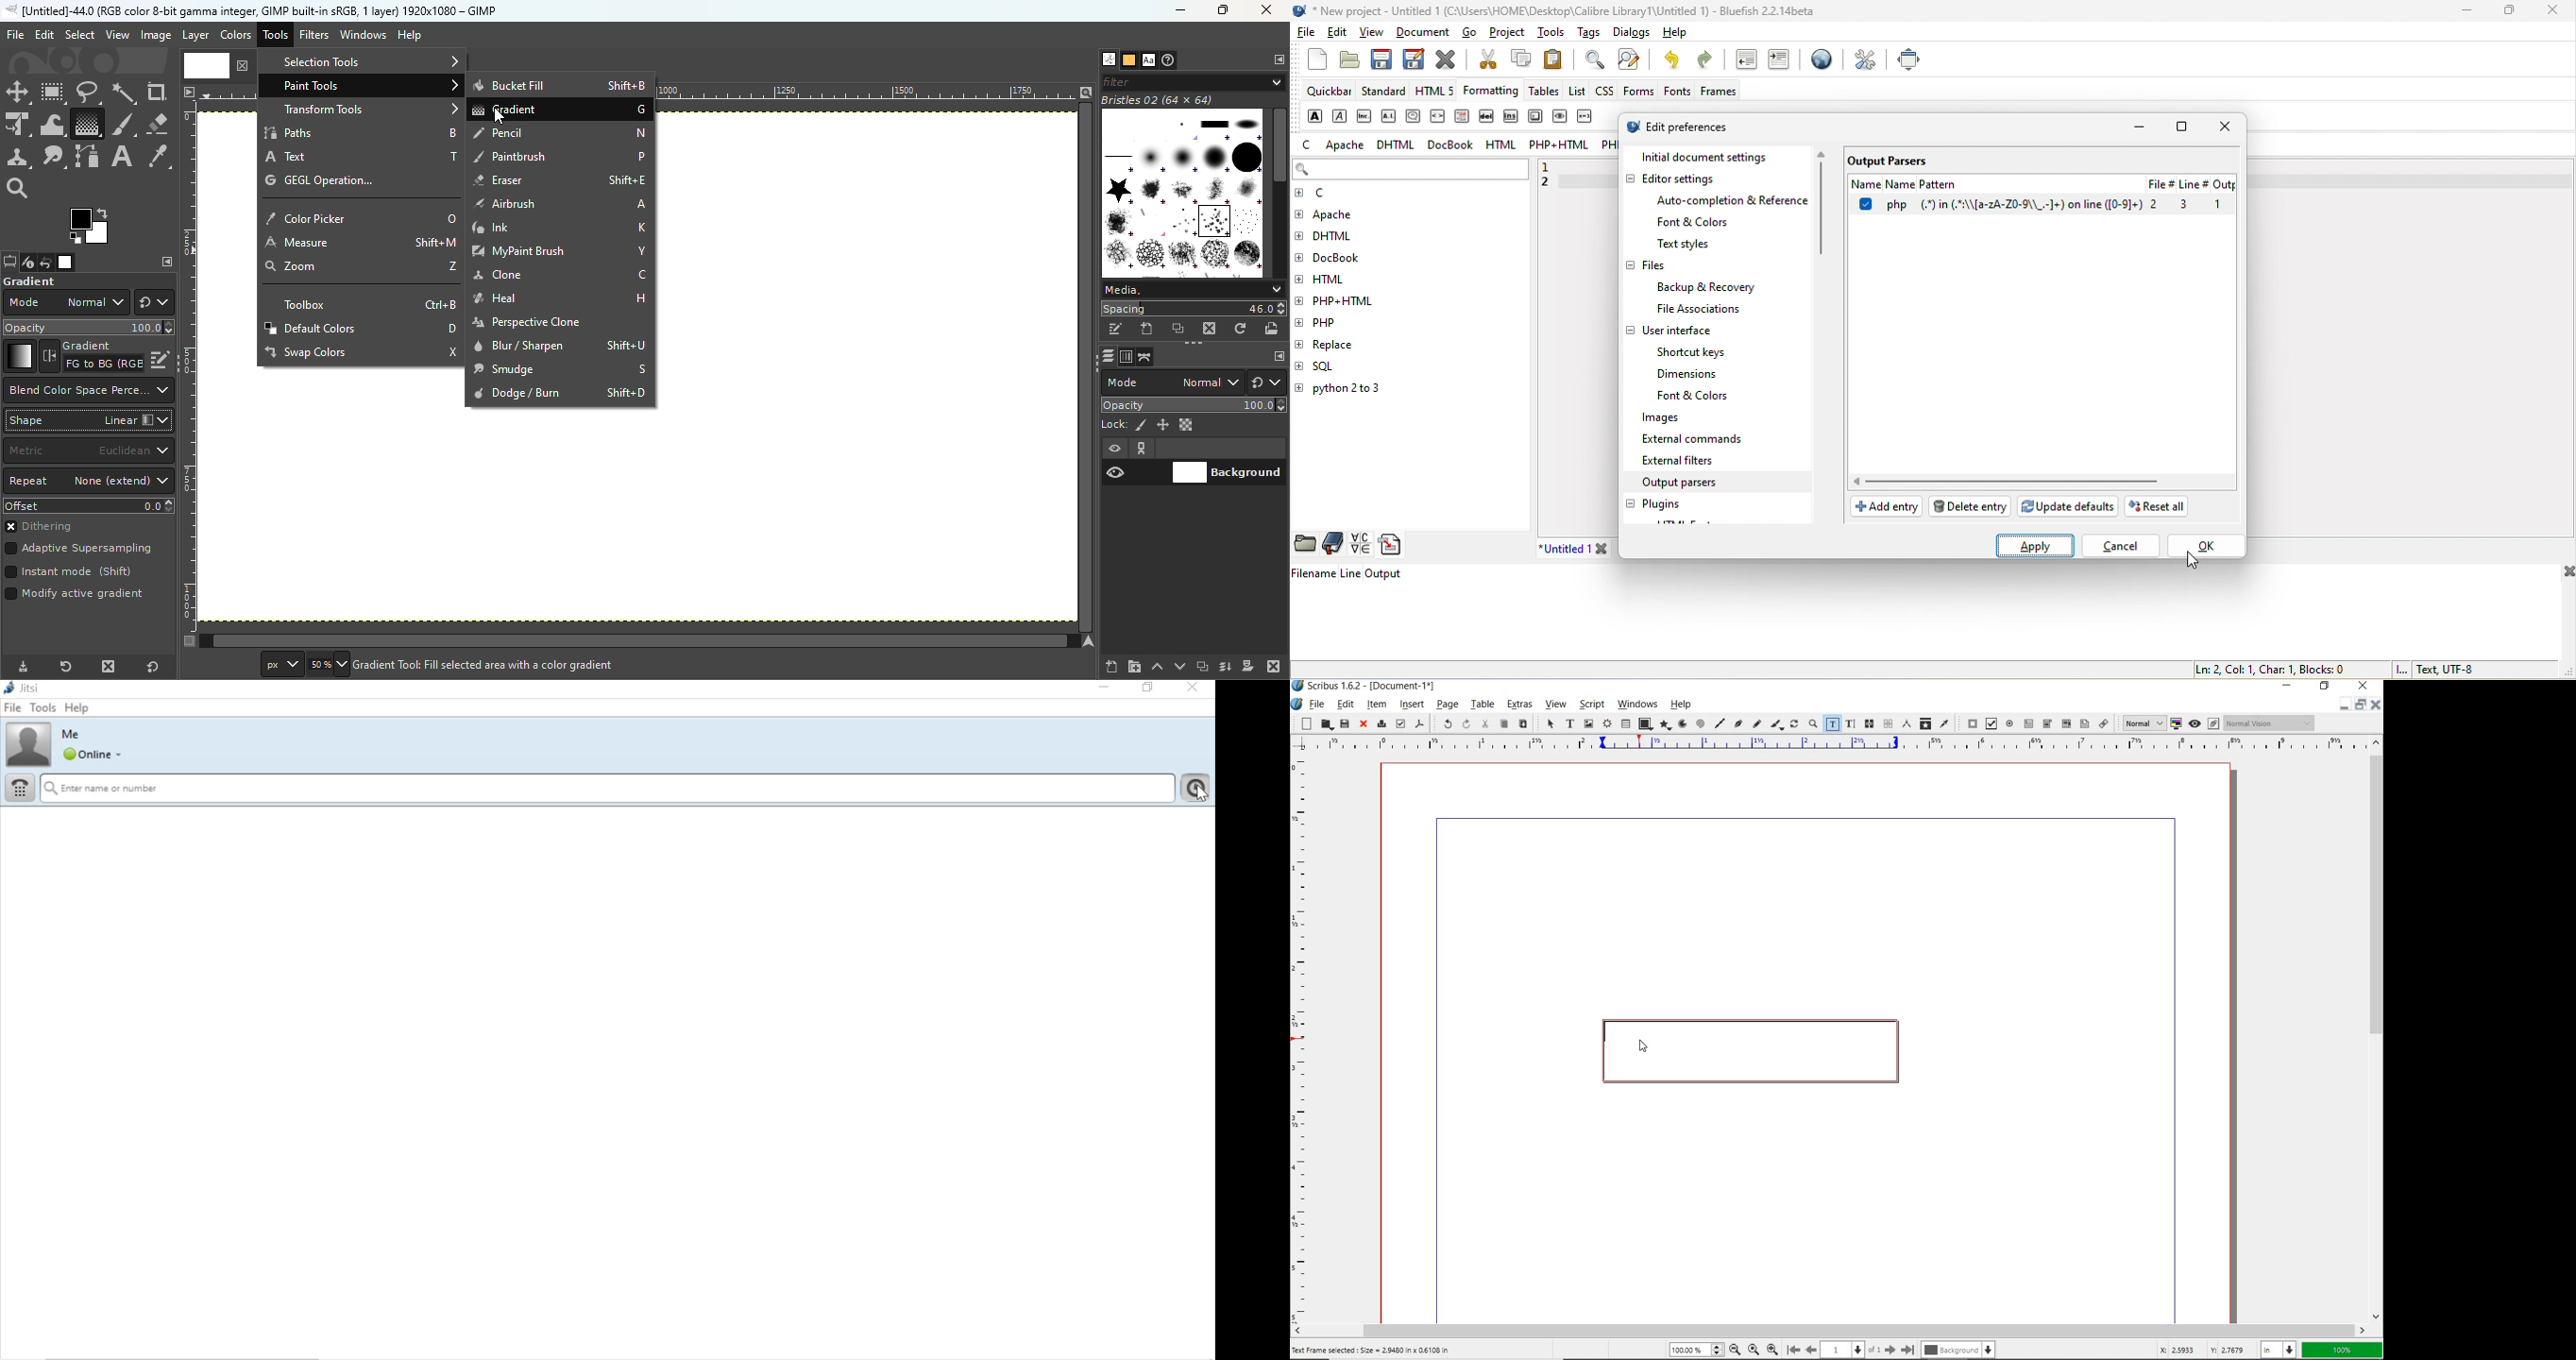 Image resolution: width=2576 pixels, height=1372 pixels. Describe the element at coordinates (1697, 223) in the screenshot. I see `font & colors` at that location.